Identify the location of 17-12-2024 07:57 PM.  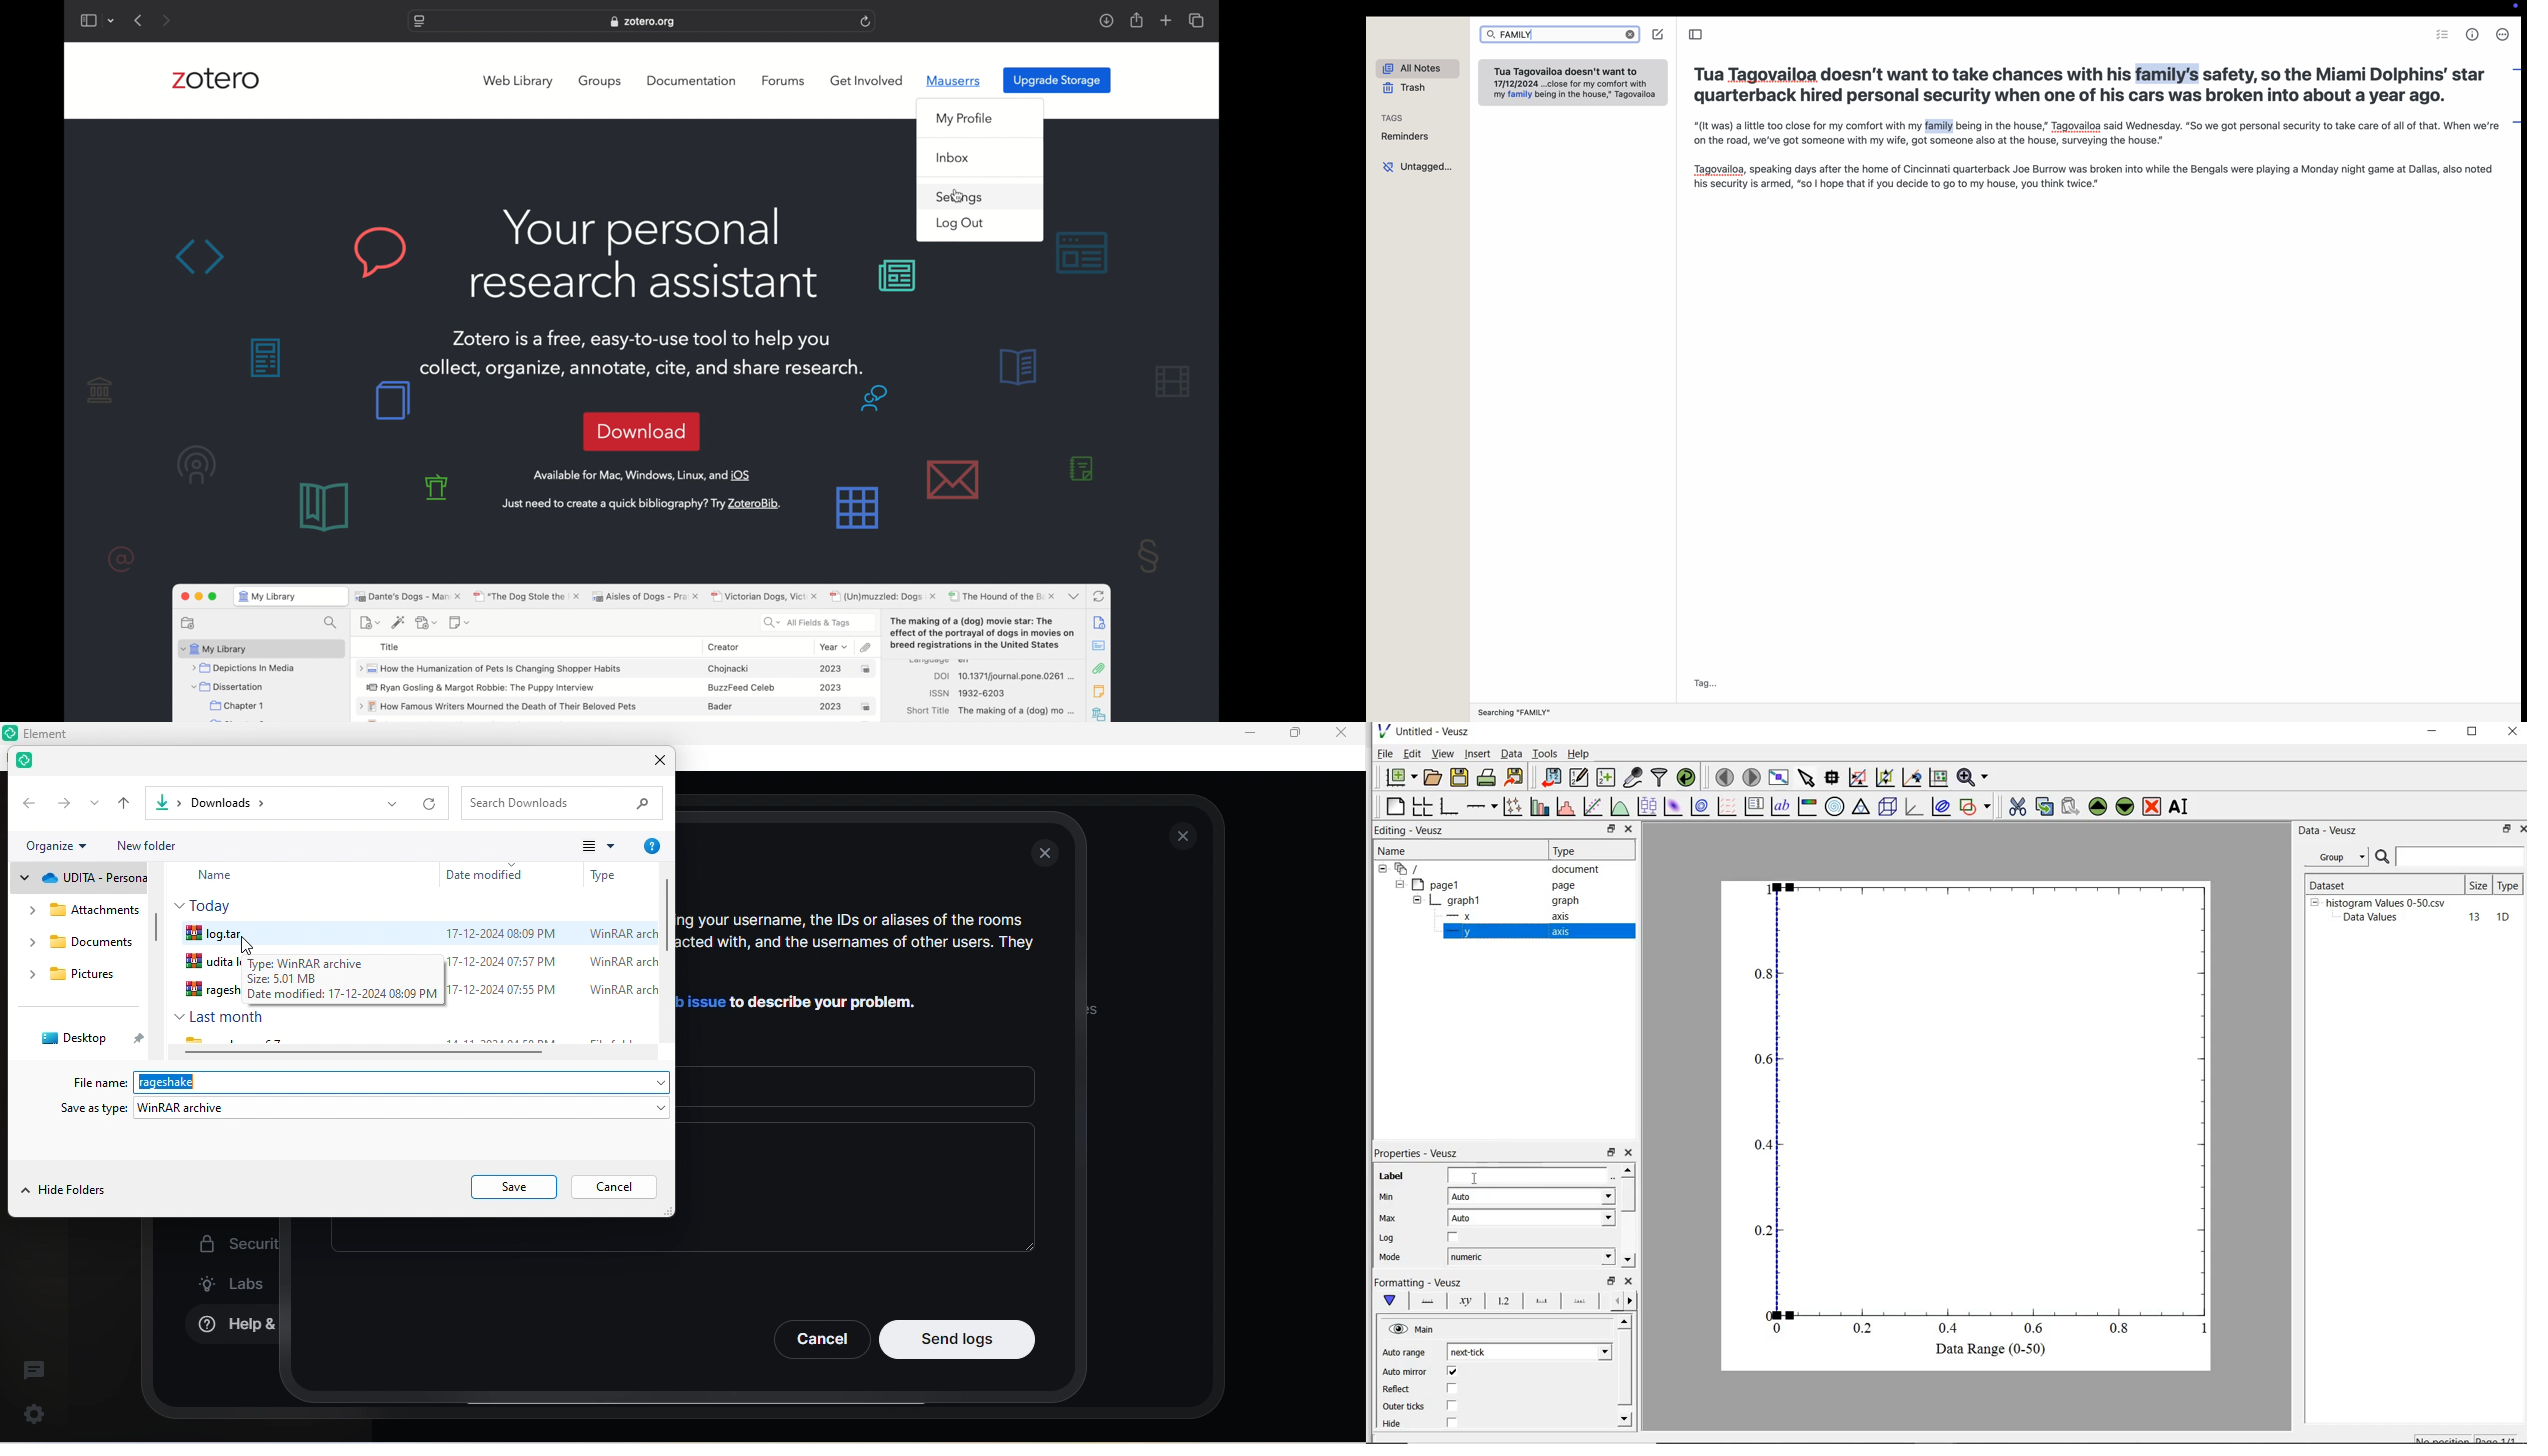
(504, 961).